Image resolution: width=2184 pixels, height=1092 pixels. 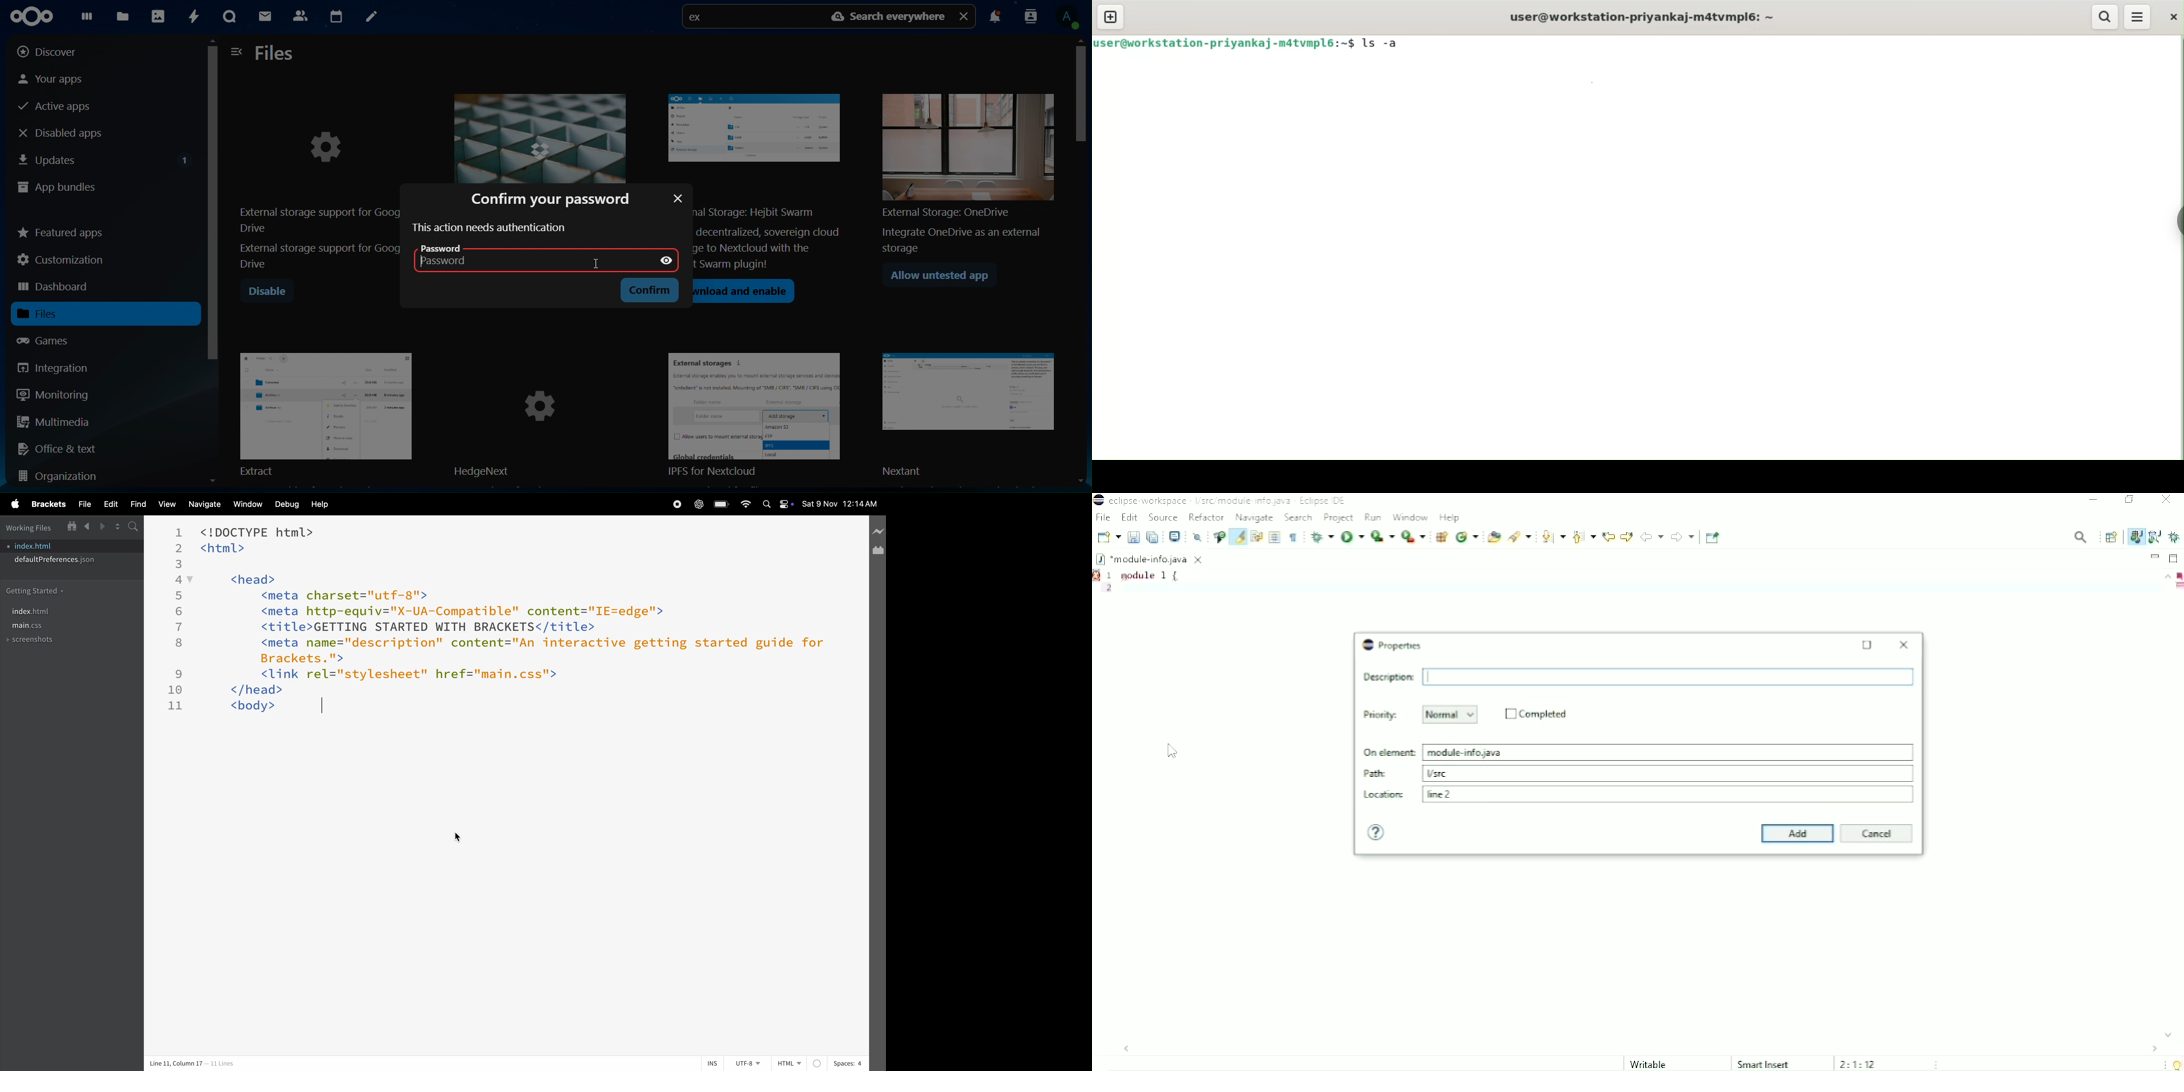 What do you see at coordinates (2175, 537) in the screenshot?
I see `Debug` at bounding box center [2175, 537].